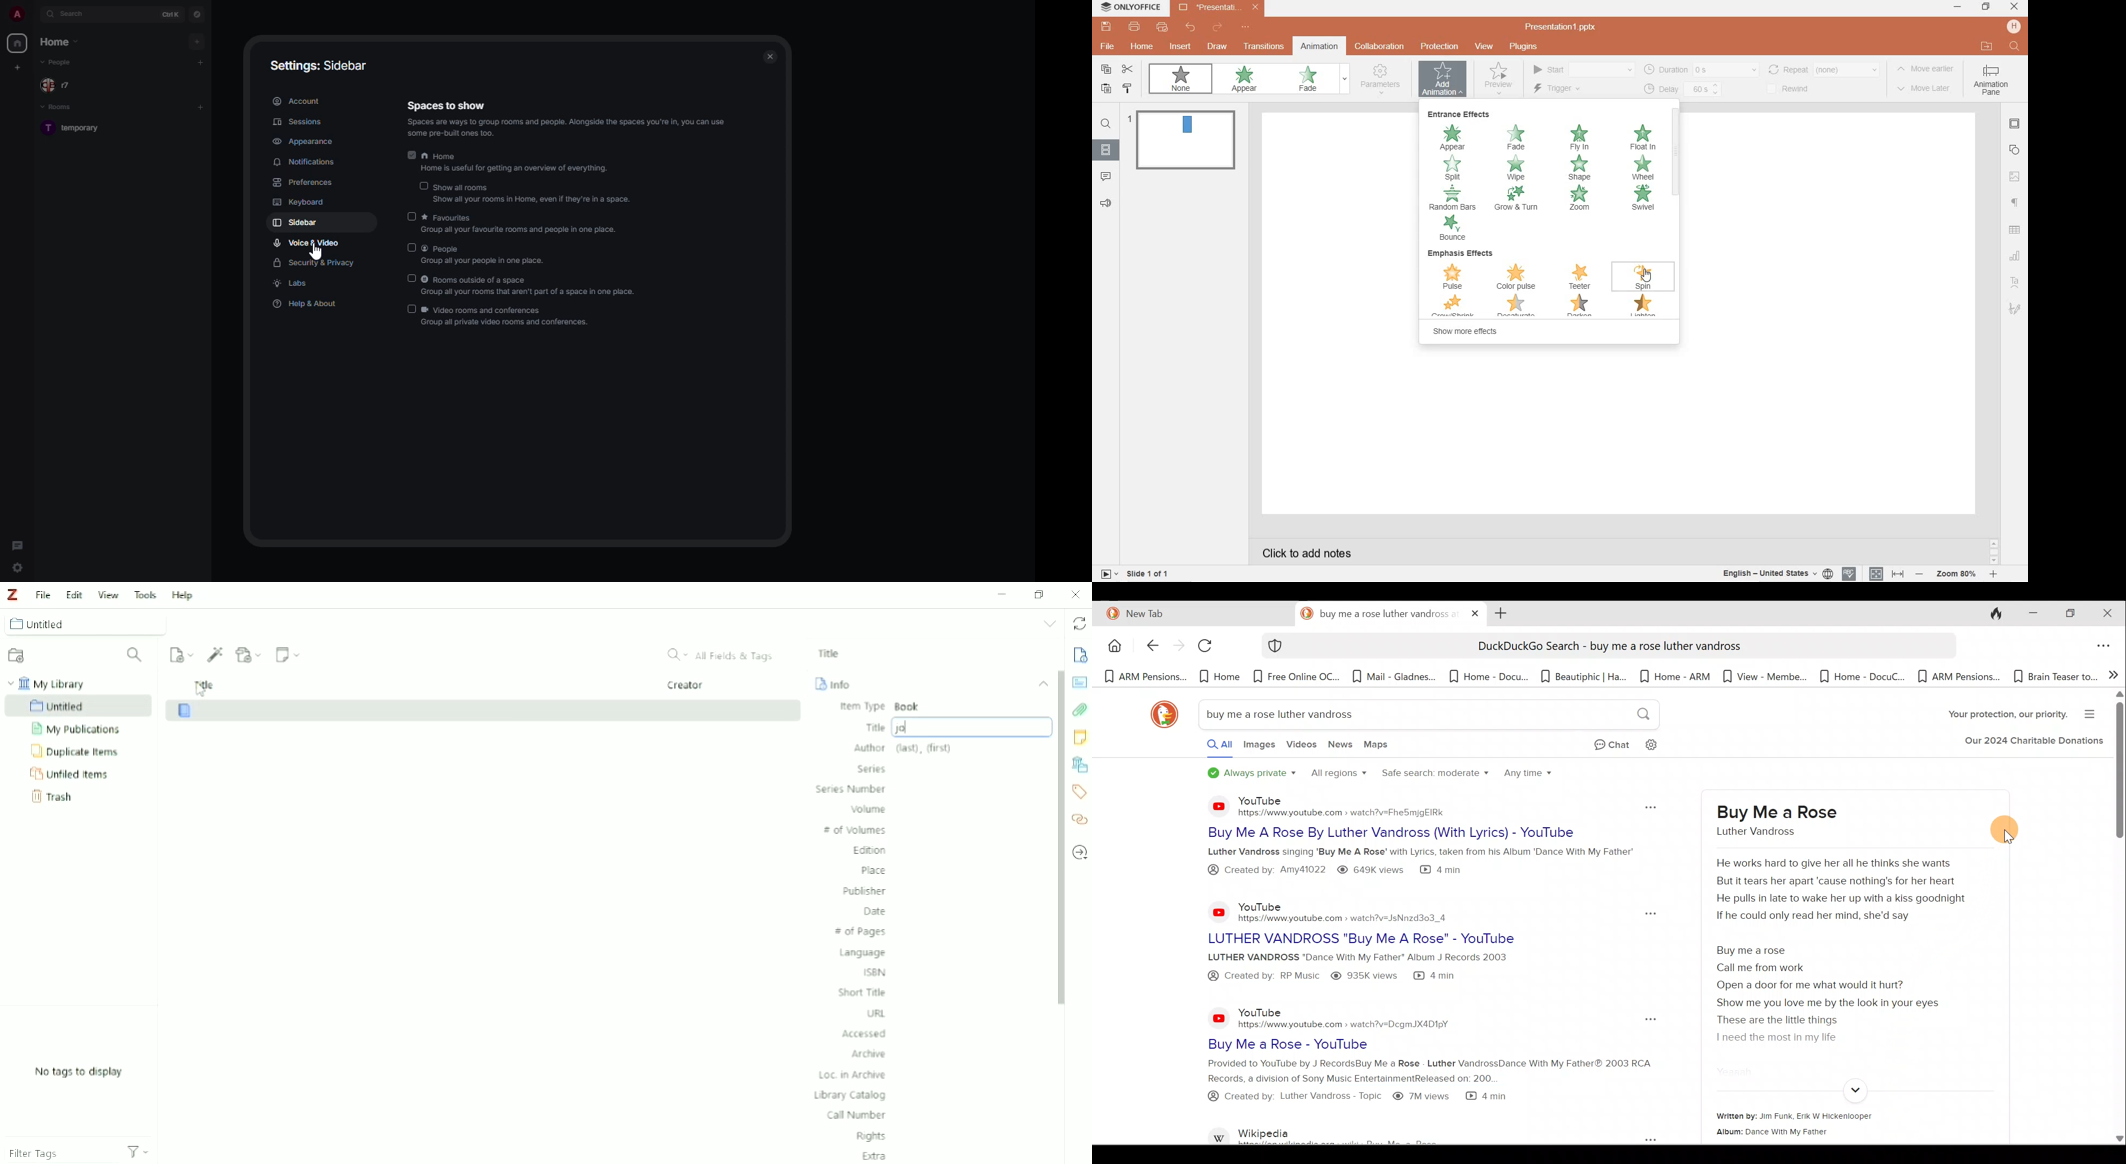 This screenshot has height=1176, width=2128. What do you see at coordinates (55, 1150) in the screenshot?
I see `Filter Tags` at bounding box center [55, 1150].